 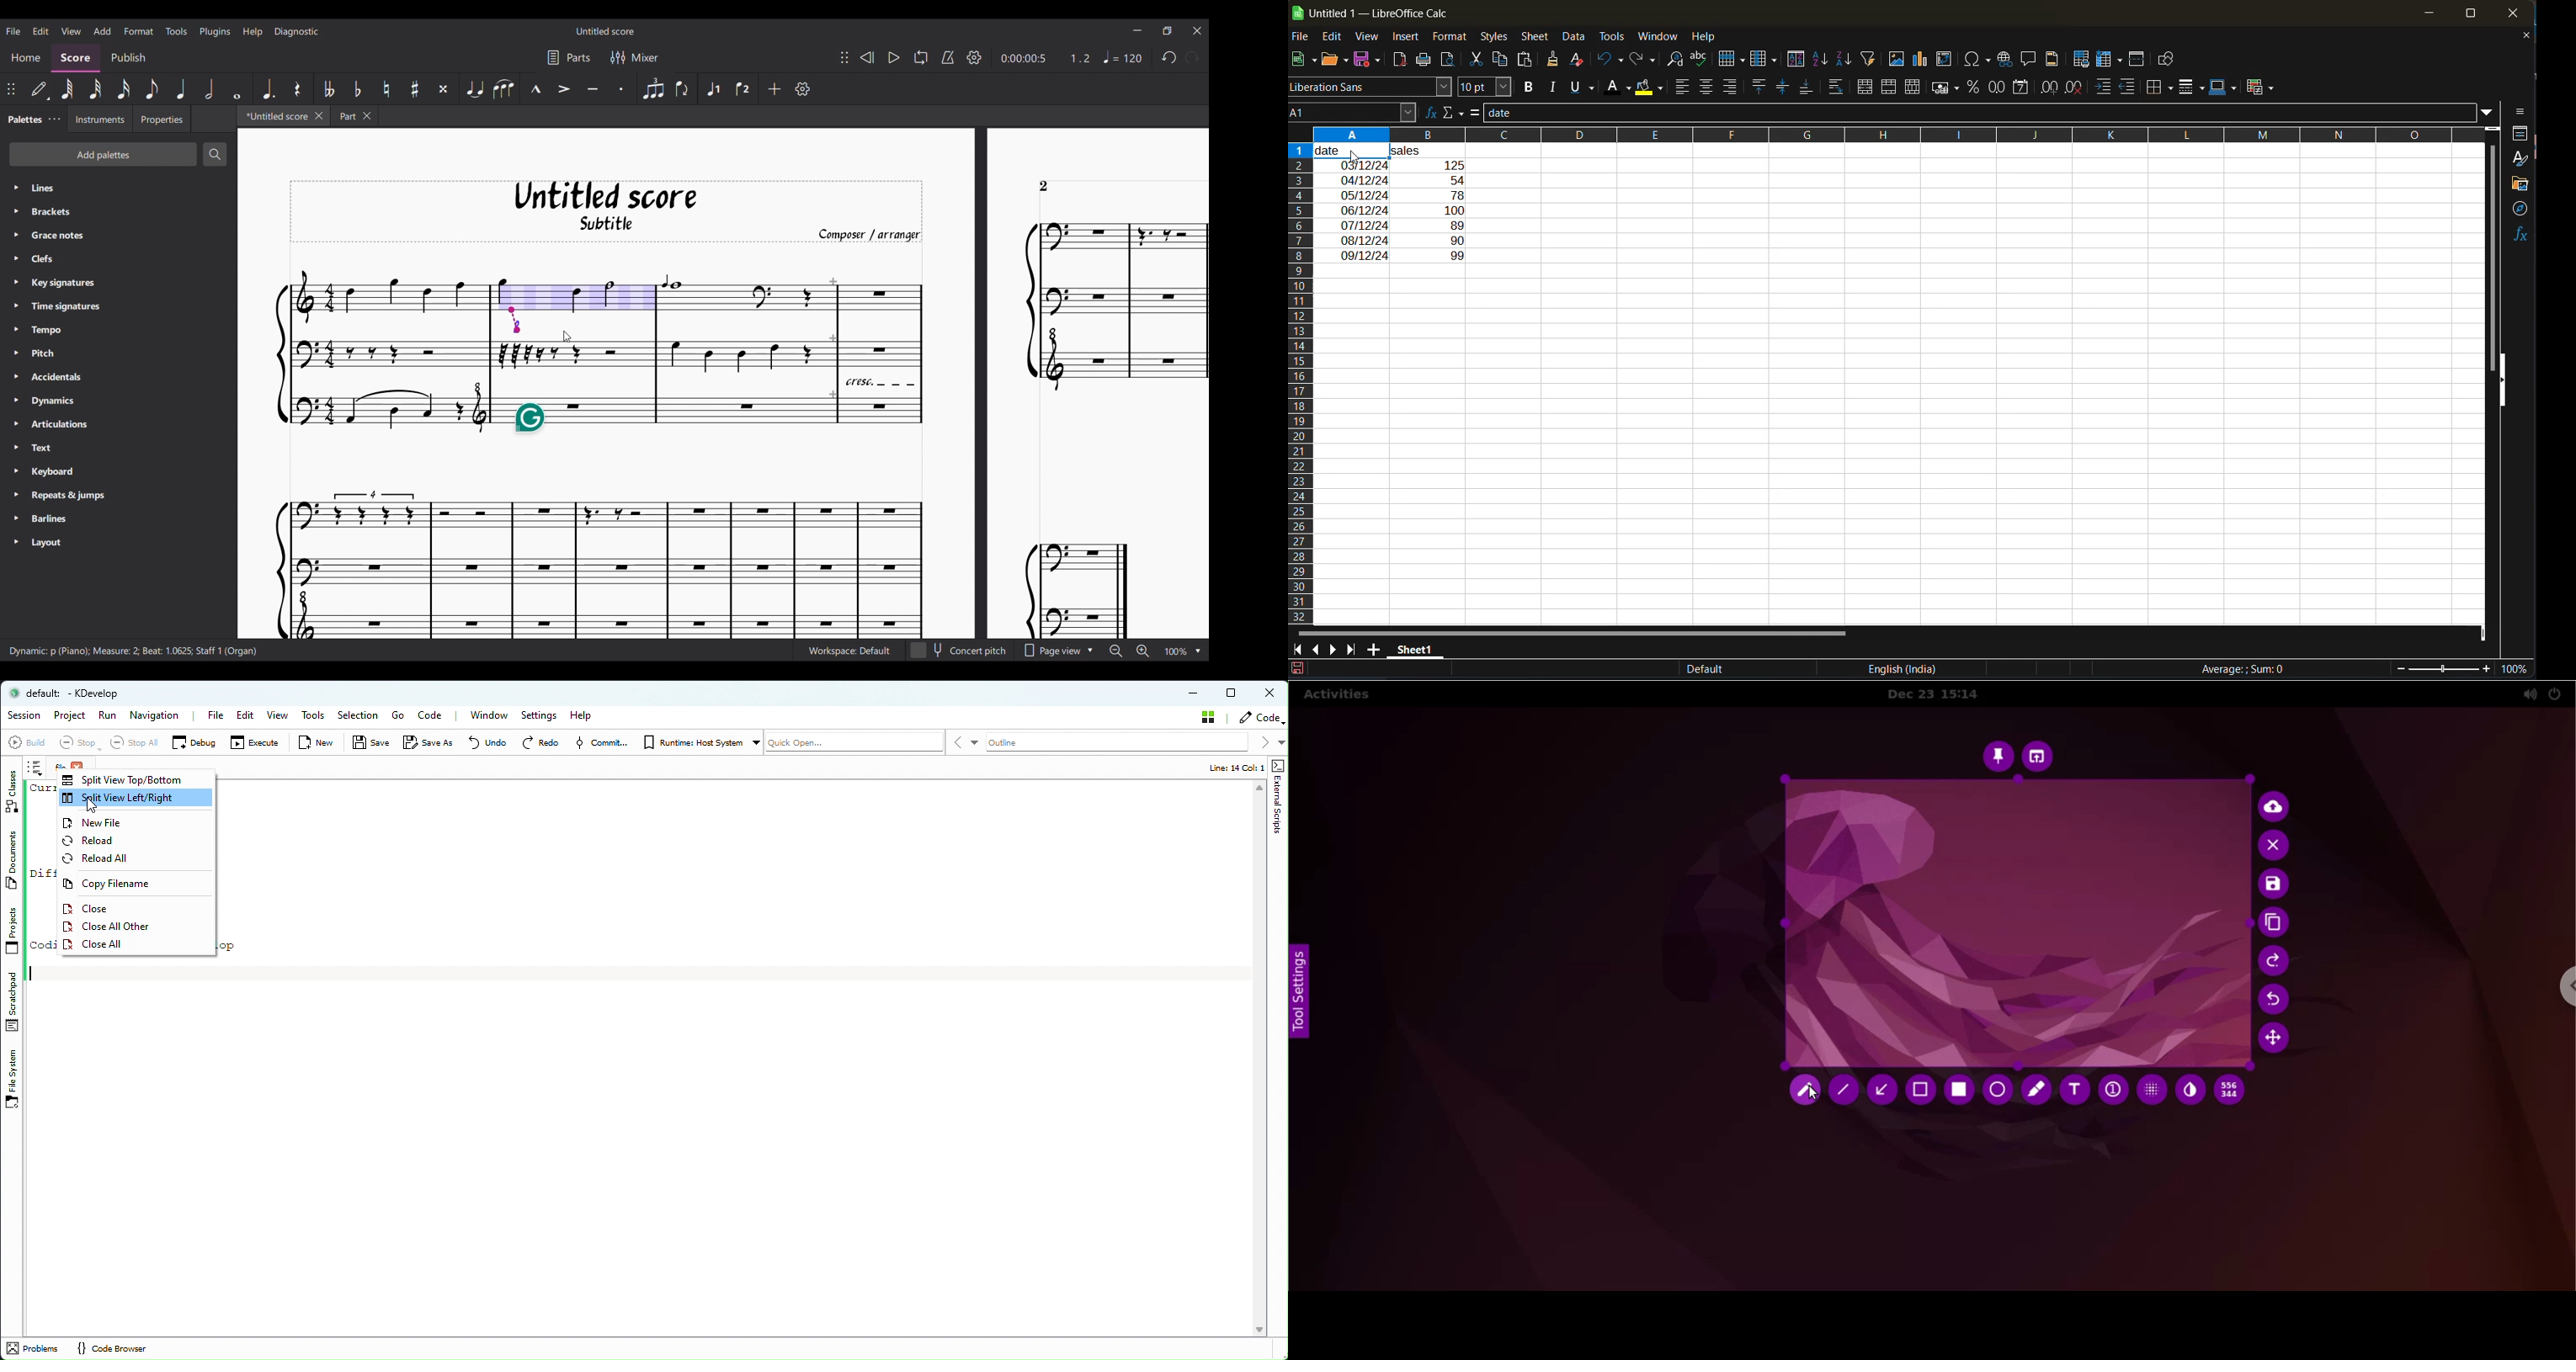 What do you see at coordinates (132, 858) in the screenshot?
I see `reload all` at bounding box center [132, 858].